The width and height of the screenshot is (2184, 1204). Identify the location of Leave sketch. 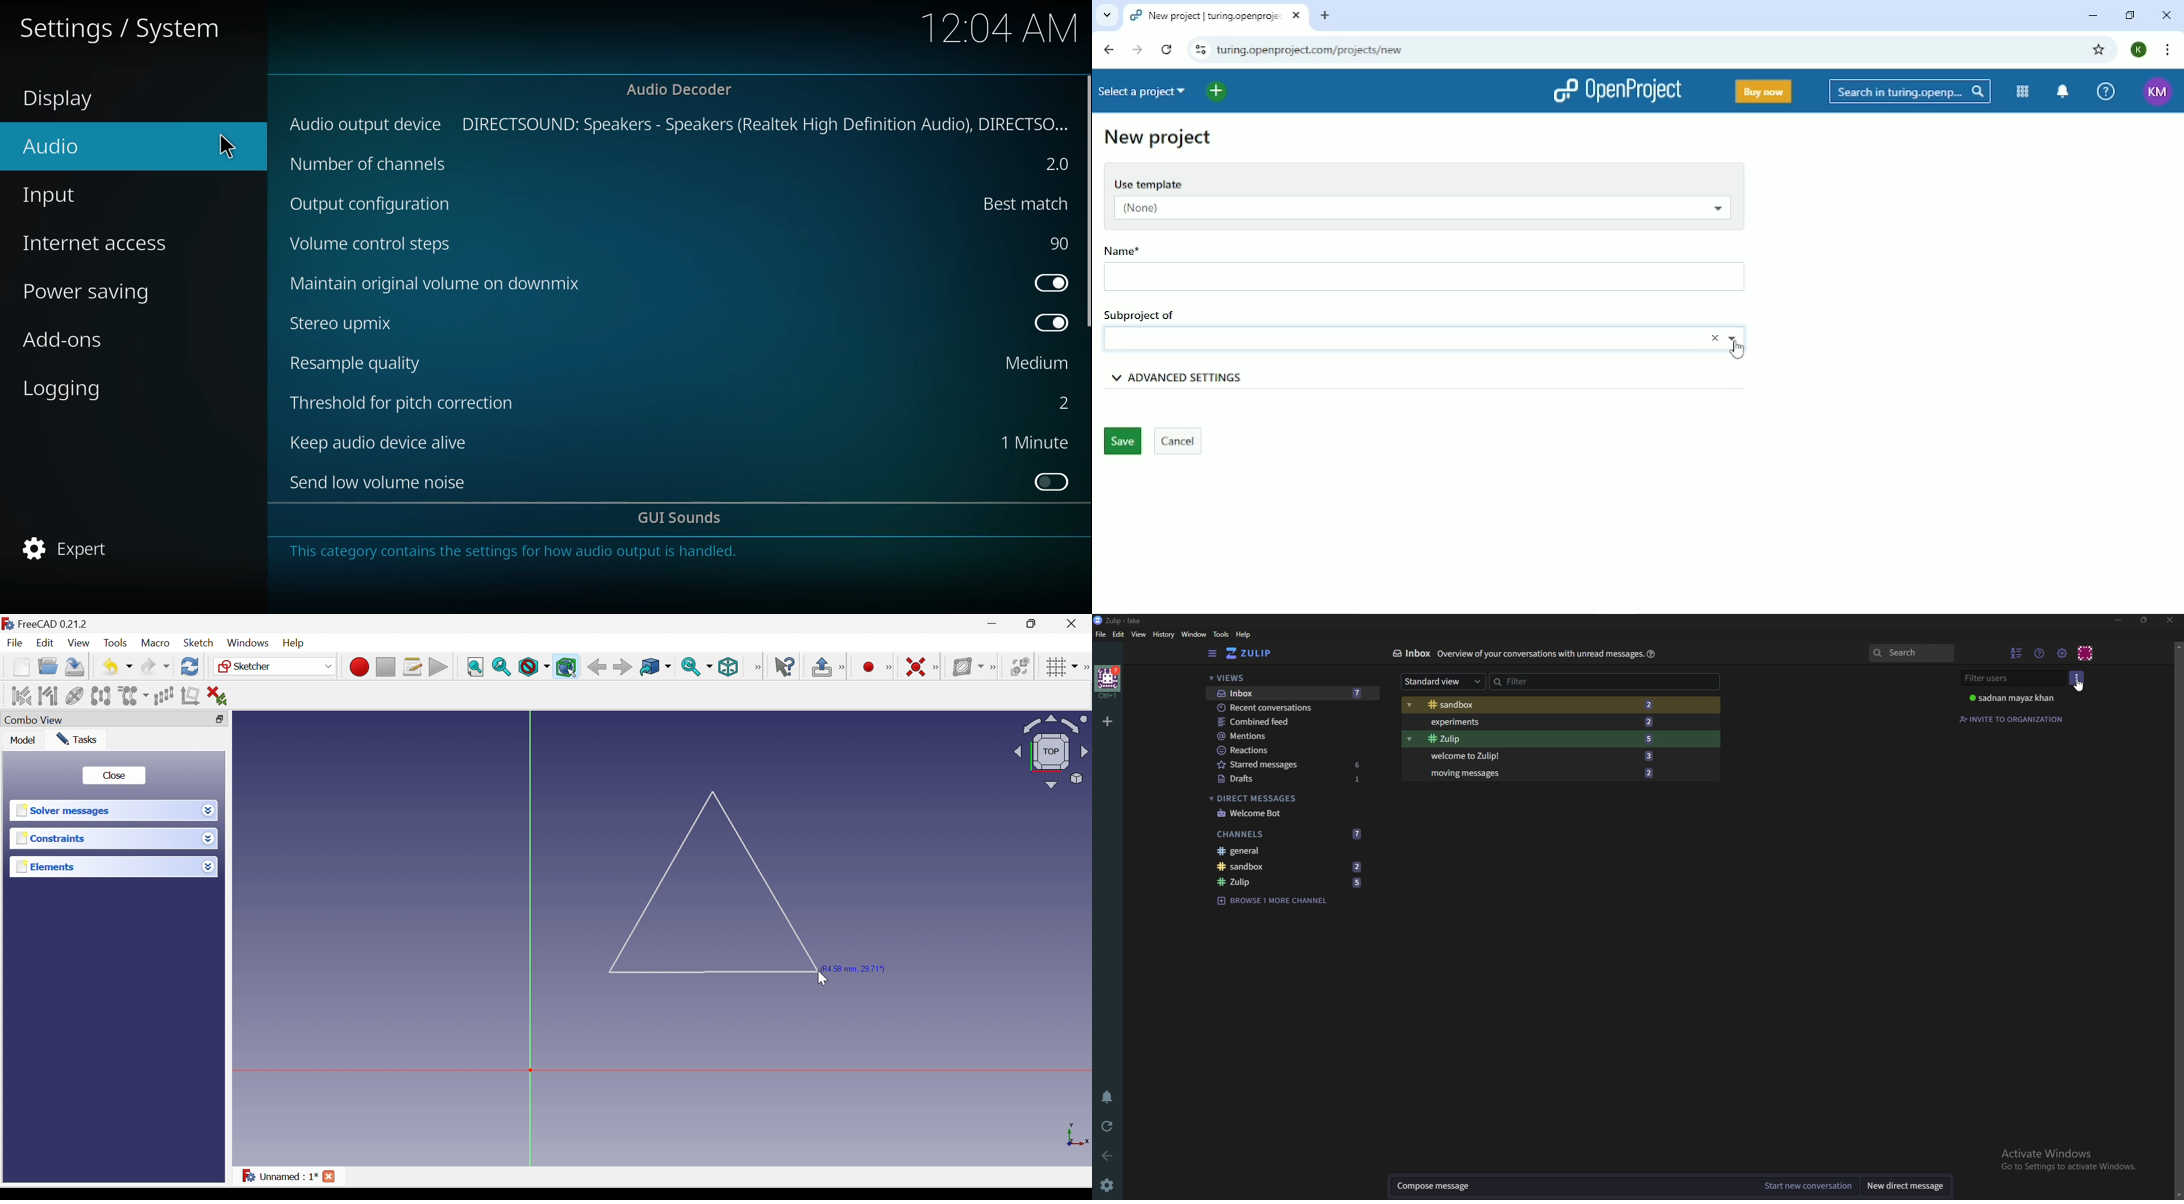
(822, 668).